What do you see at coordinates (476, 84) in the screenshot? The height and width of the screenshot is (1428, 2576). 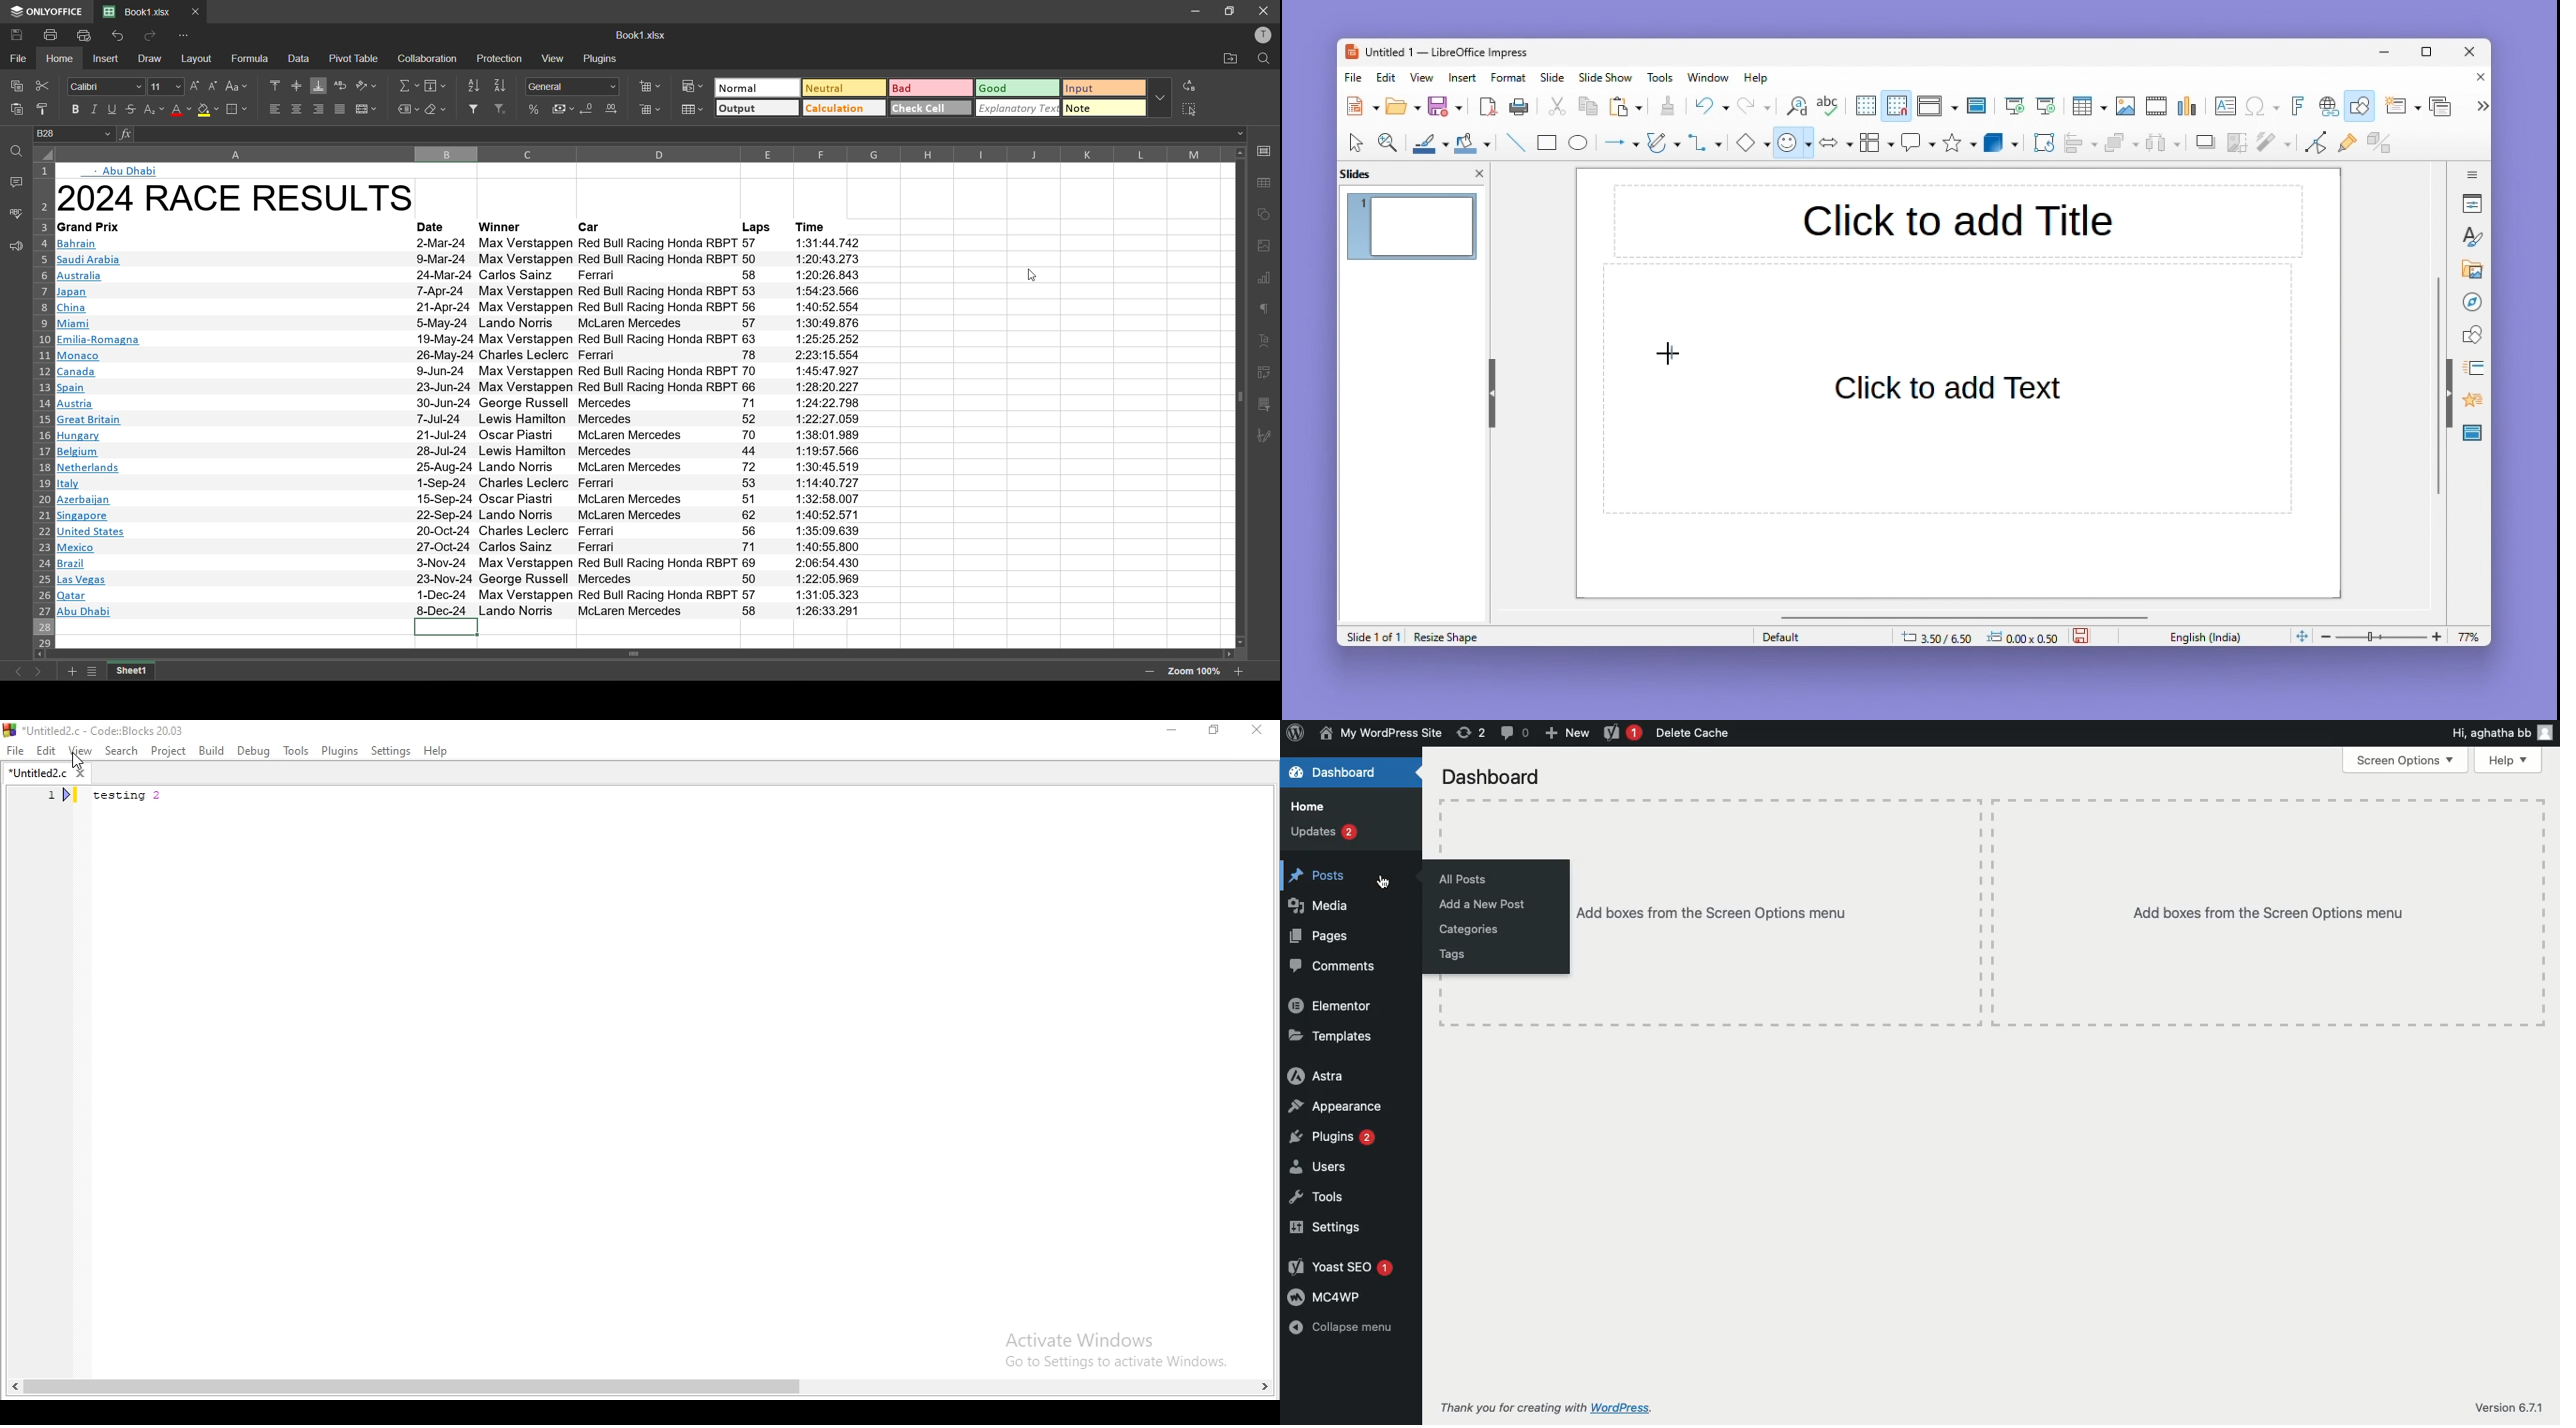 I see `sort ascending` at bounding box center [476, 84].